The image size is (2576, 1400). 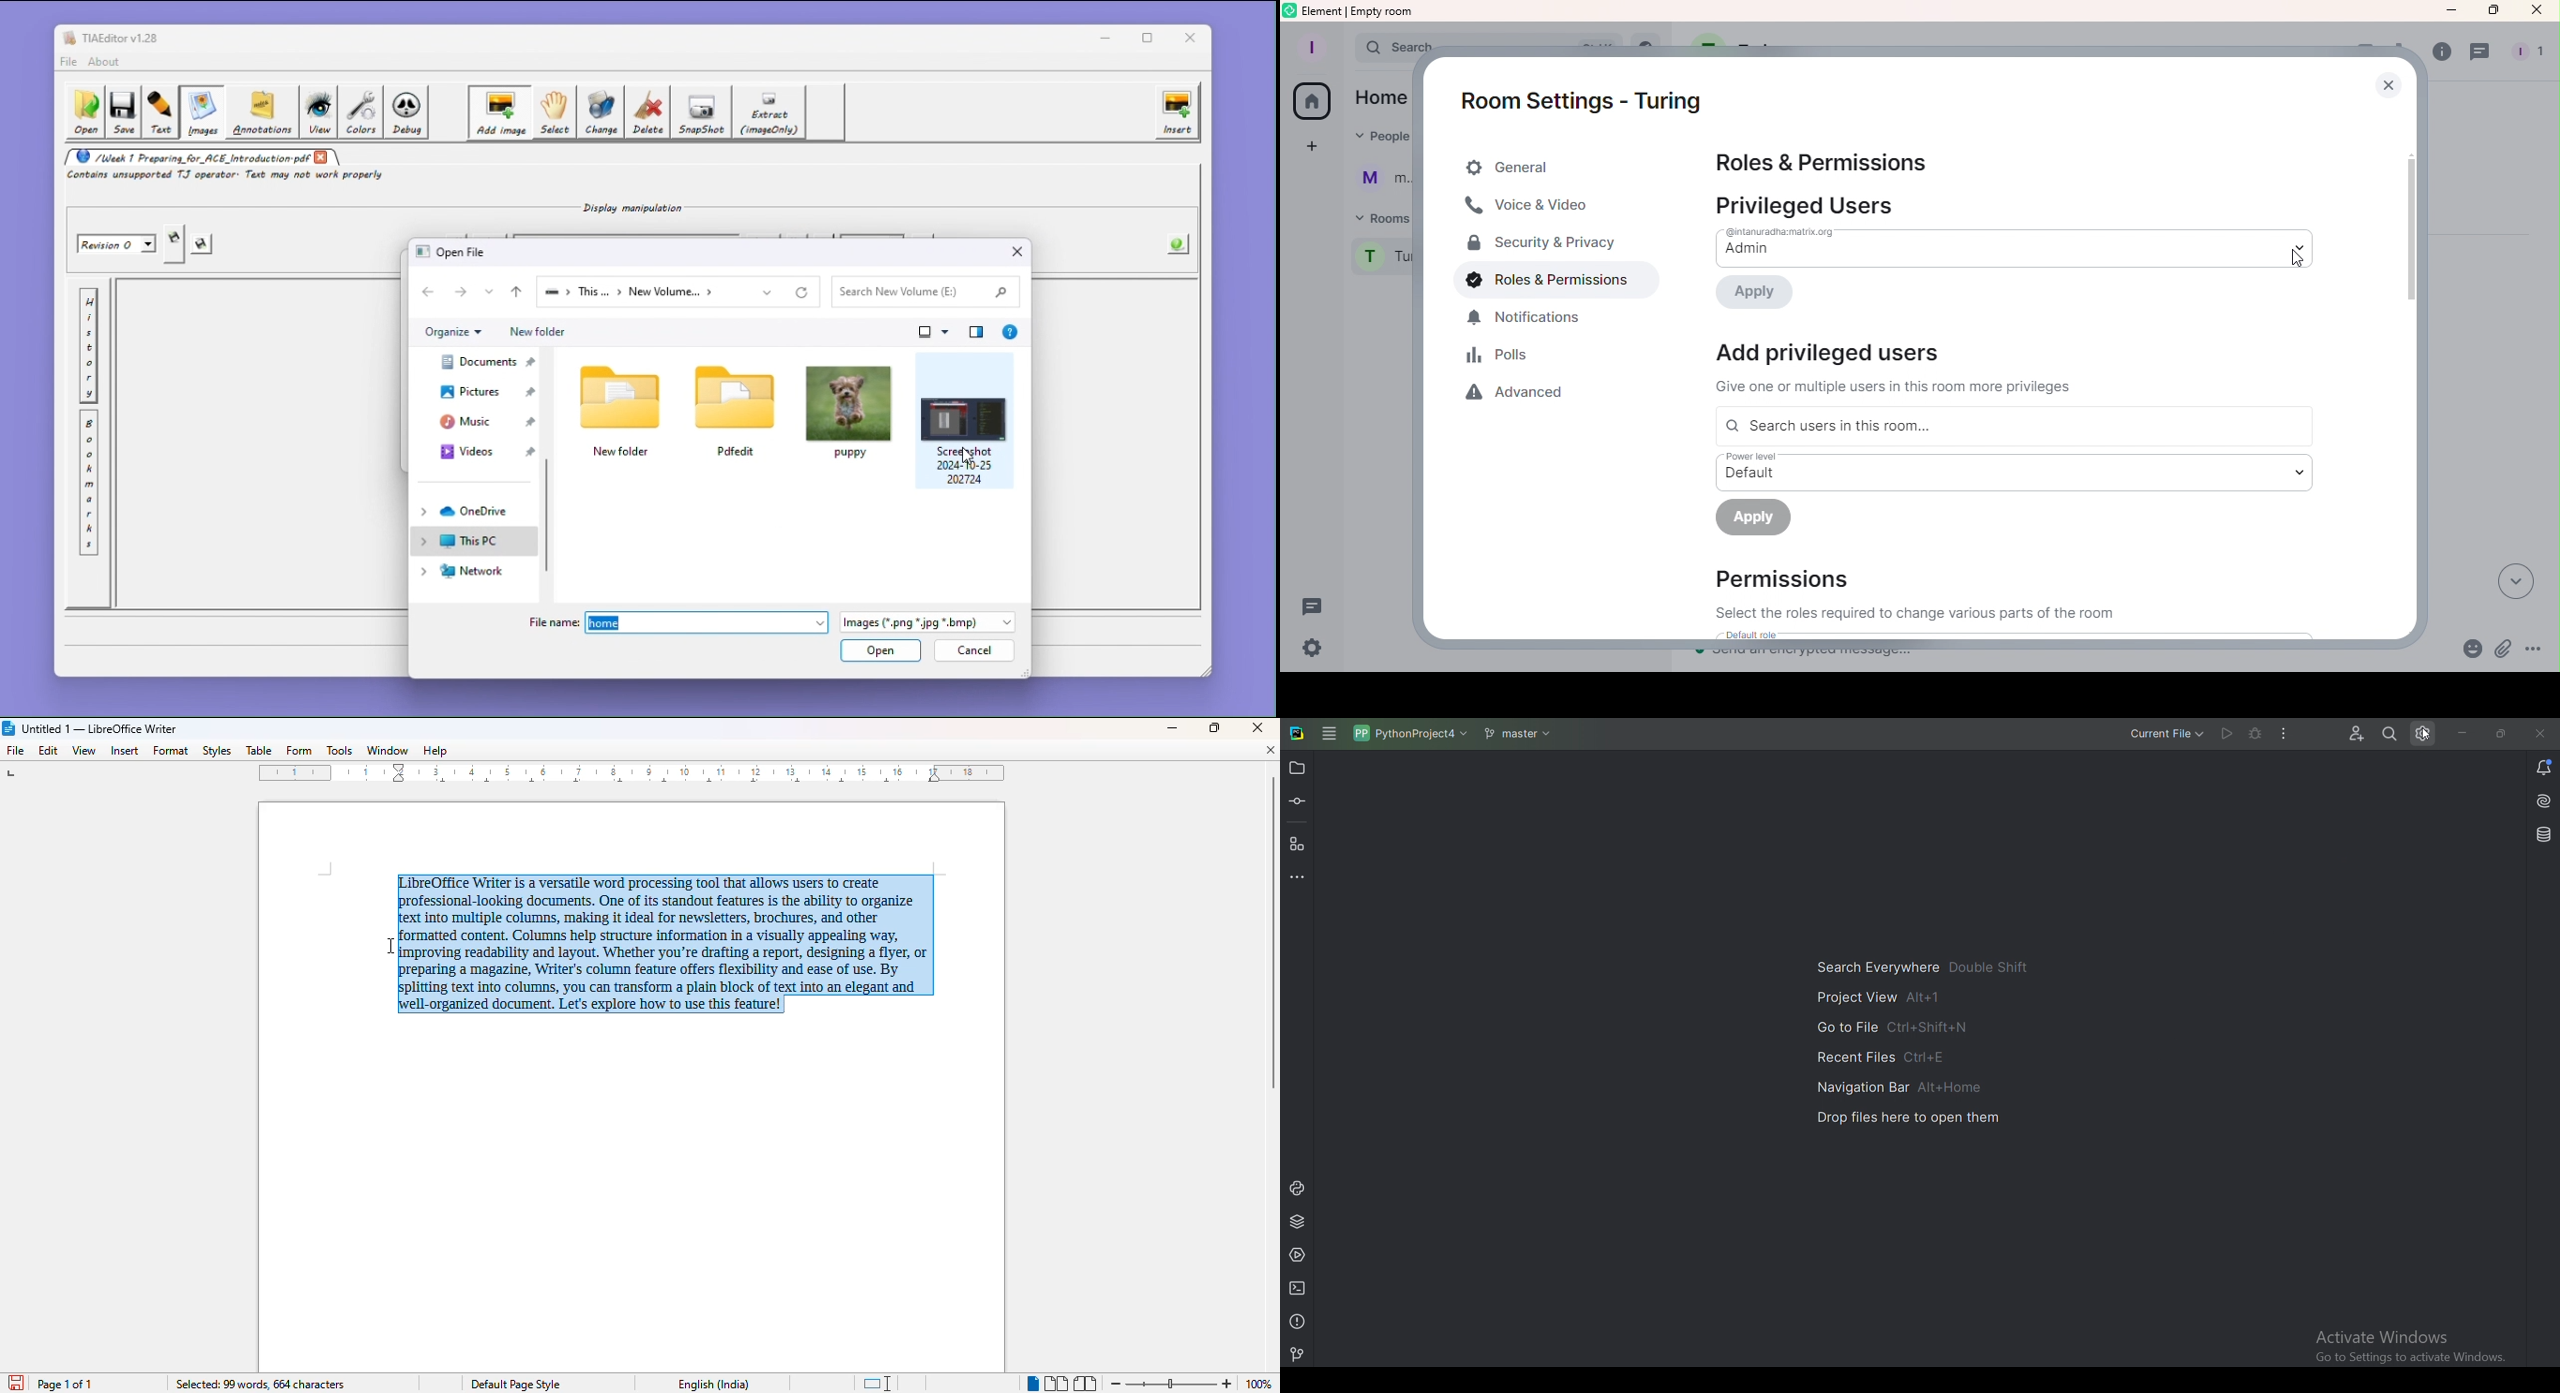 I want to click on English (India), so click(x=719, y=1385).